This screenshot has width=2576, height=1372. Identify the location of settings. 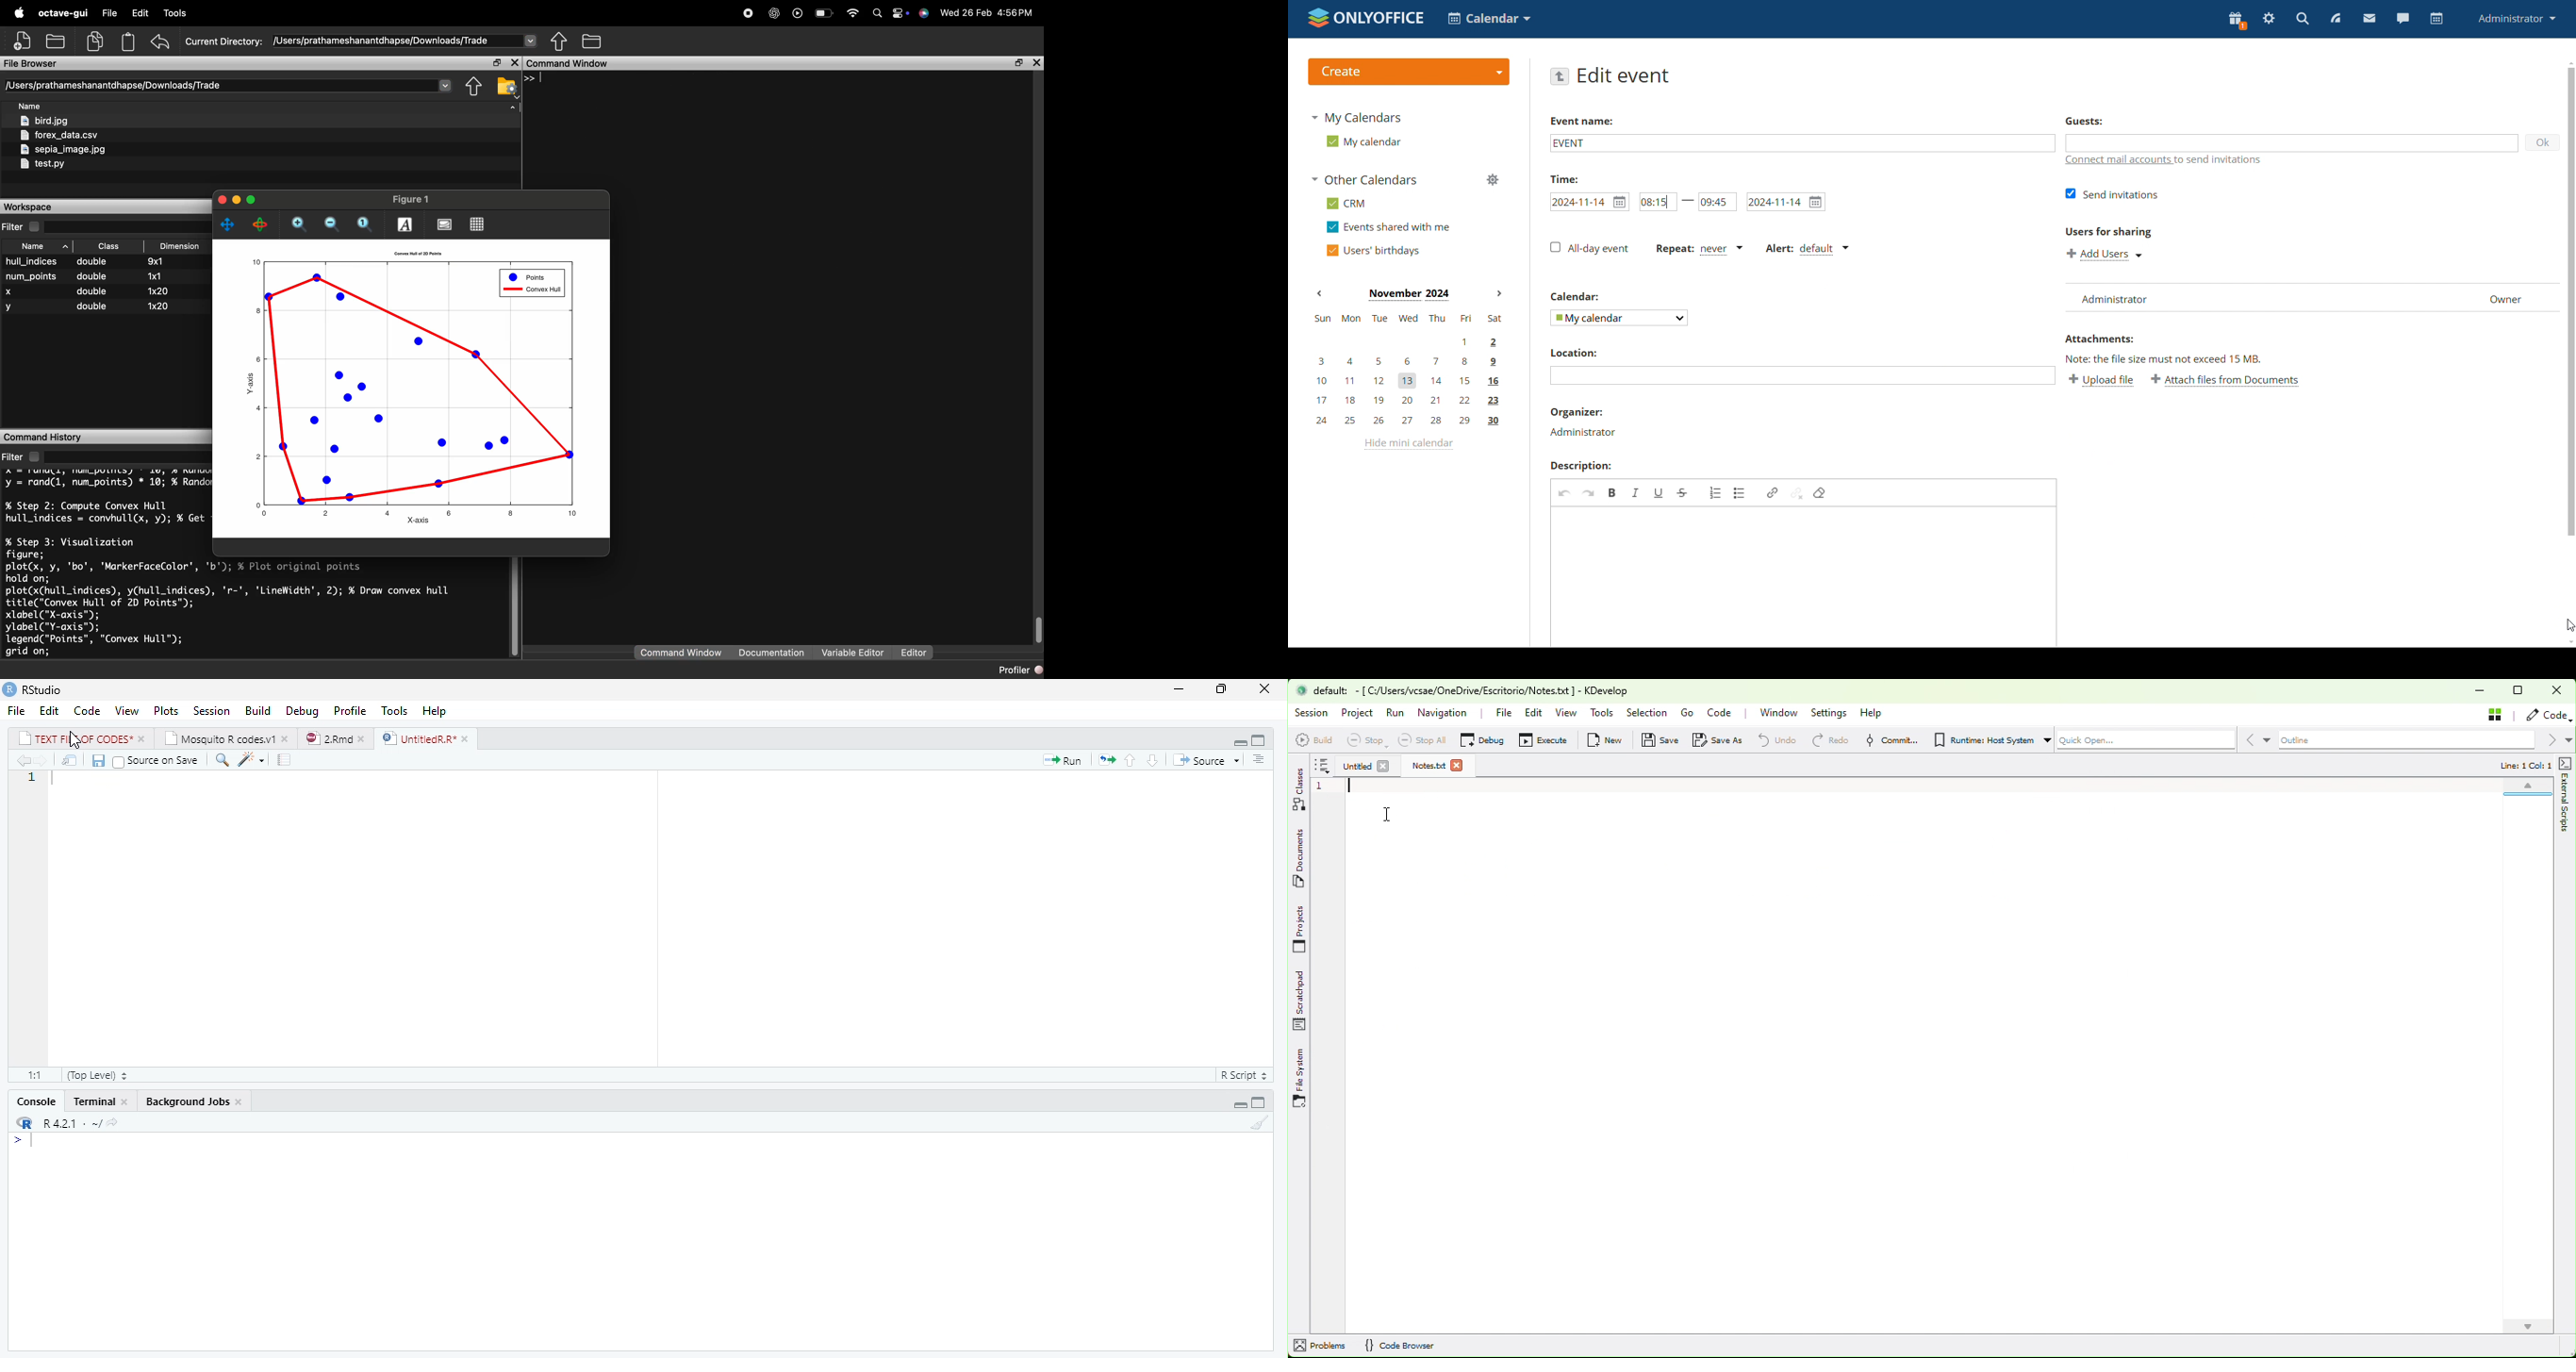
(2269, 20).